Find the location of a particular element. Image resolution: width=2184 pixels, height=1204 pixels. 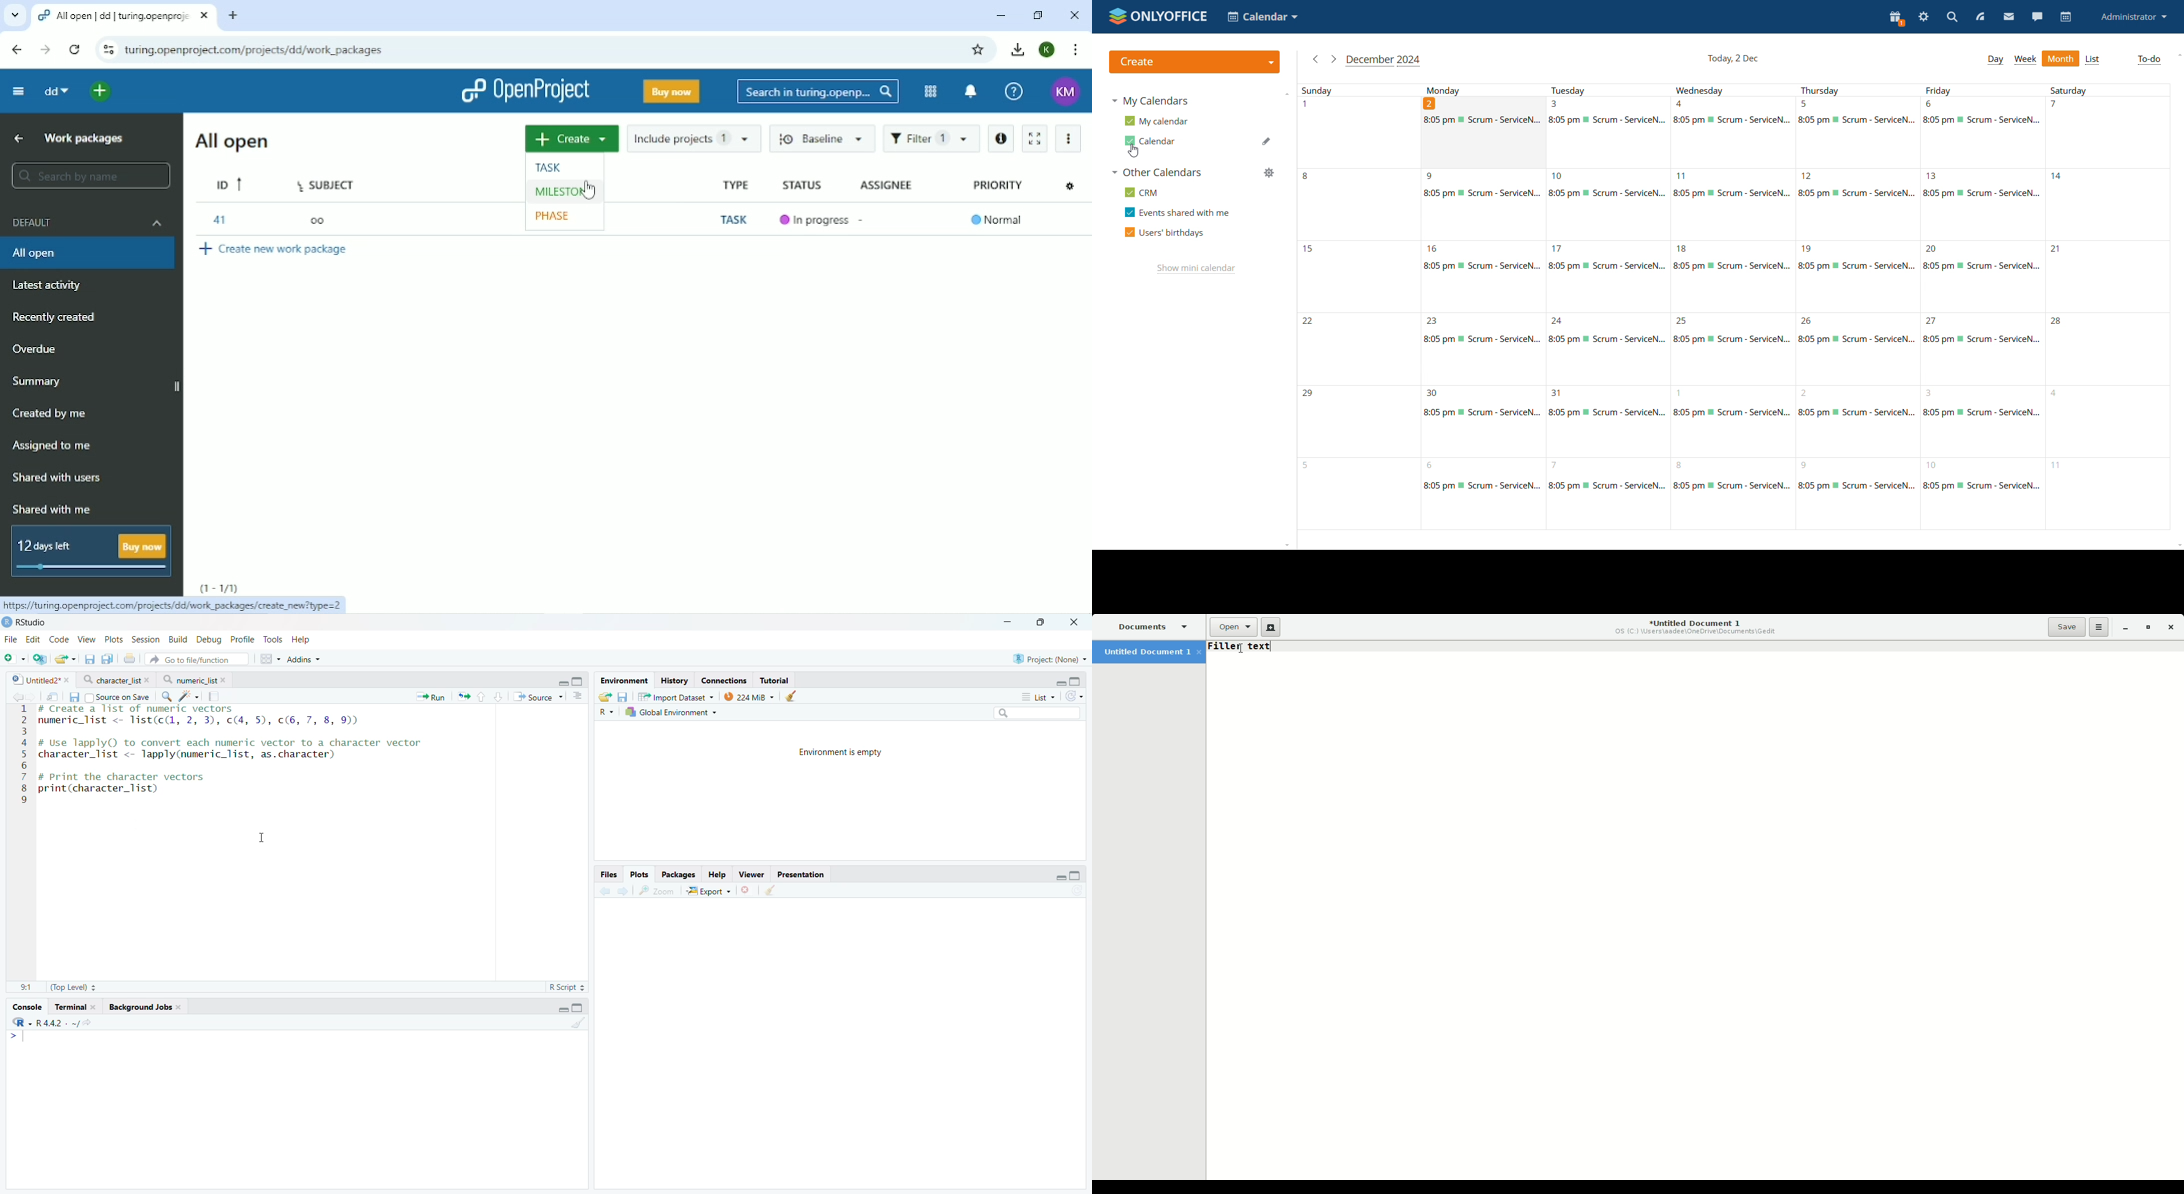

Code tools is located at coordinates (188, 696).